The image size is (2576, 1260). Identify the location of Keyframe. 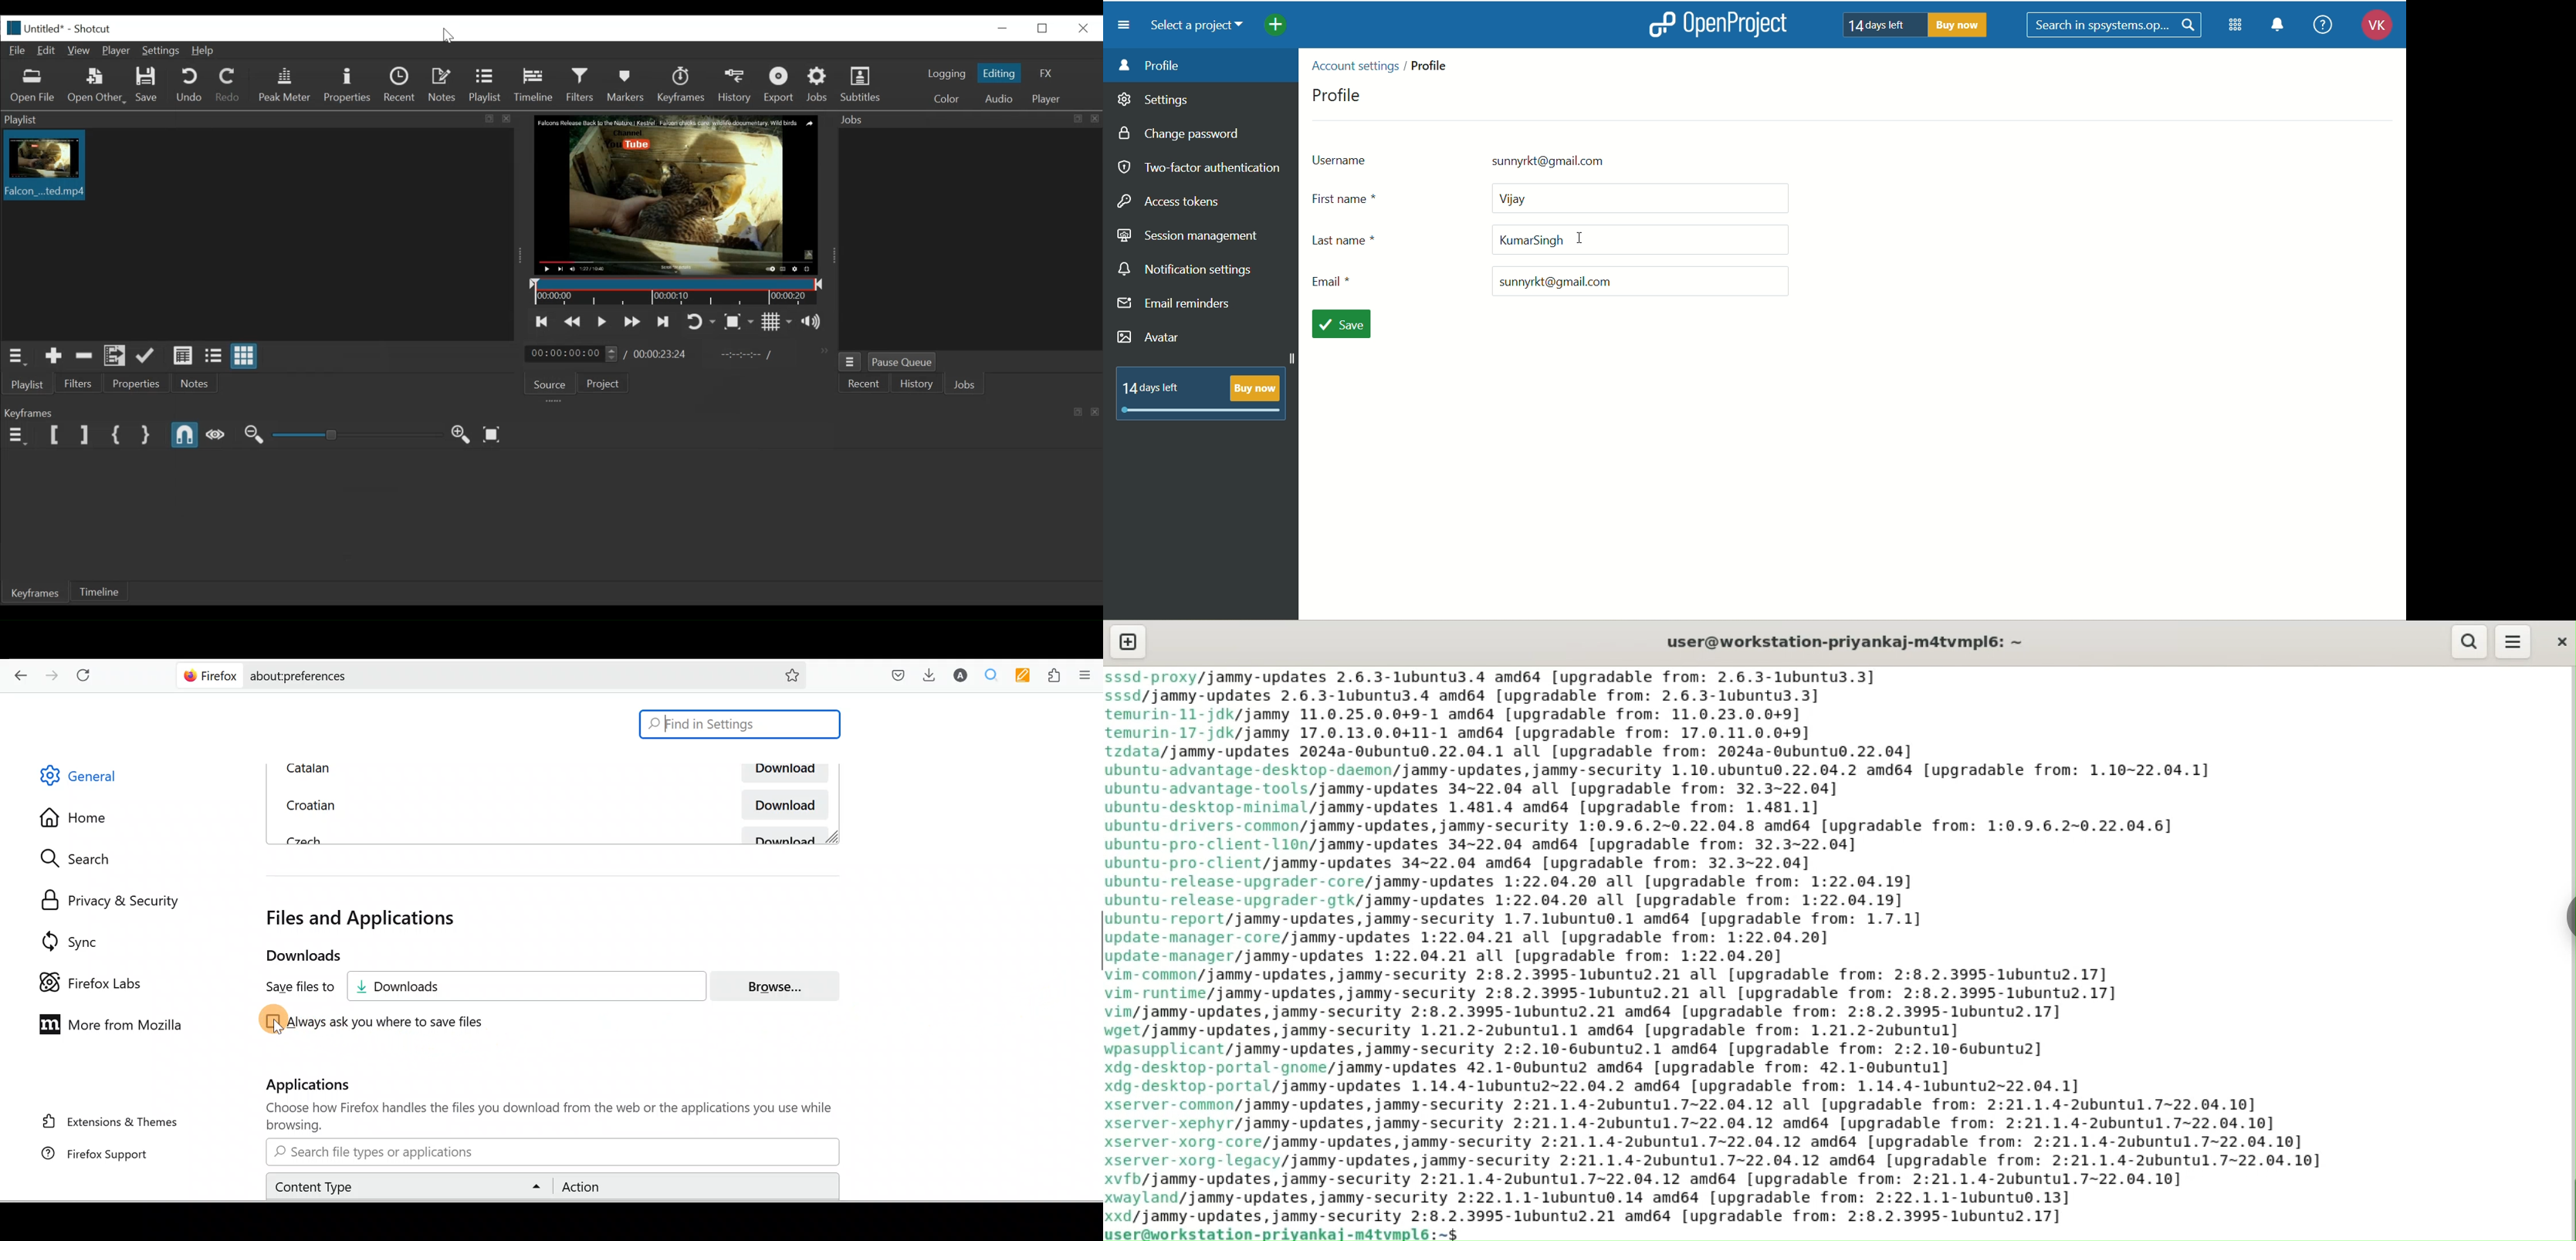
(682, 86).